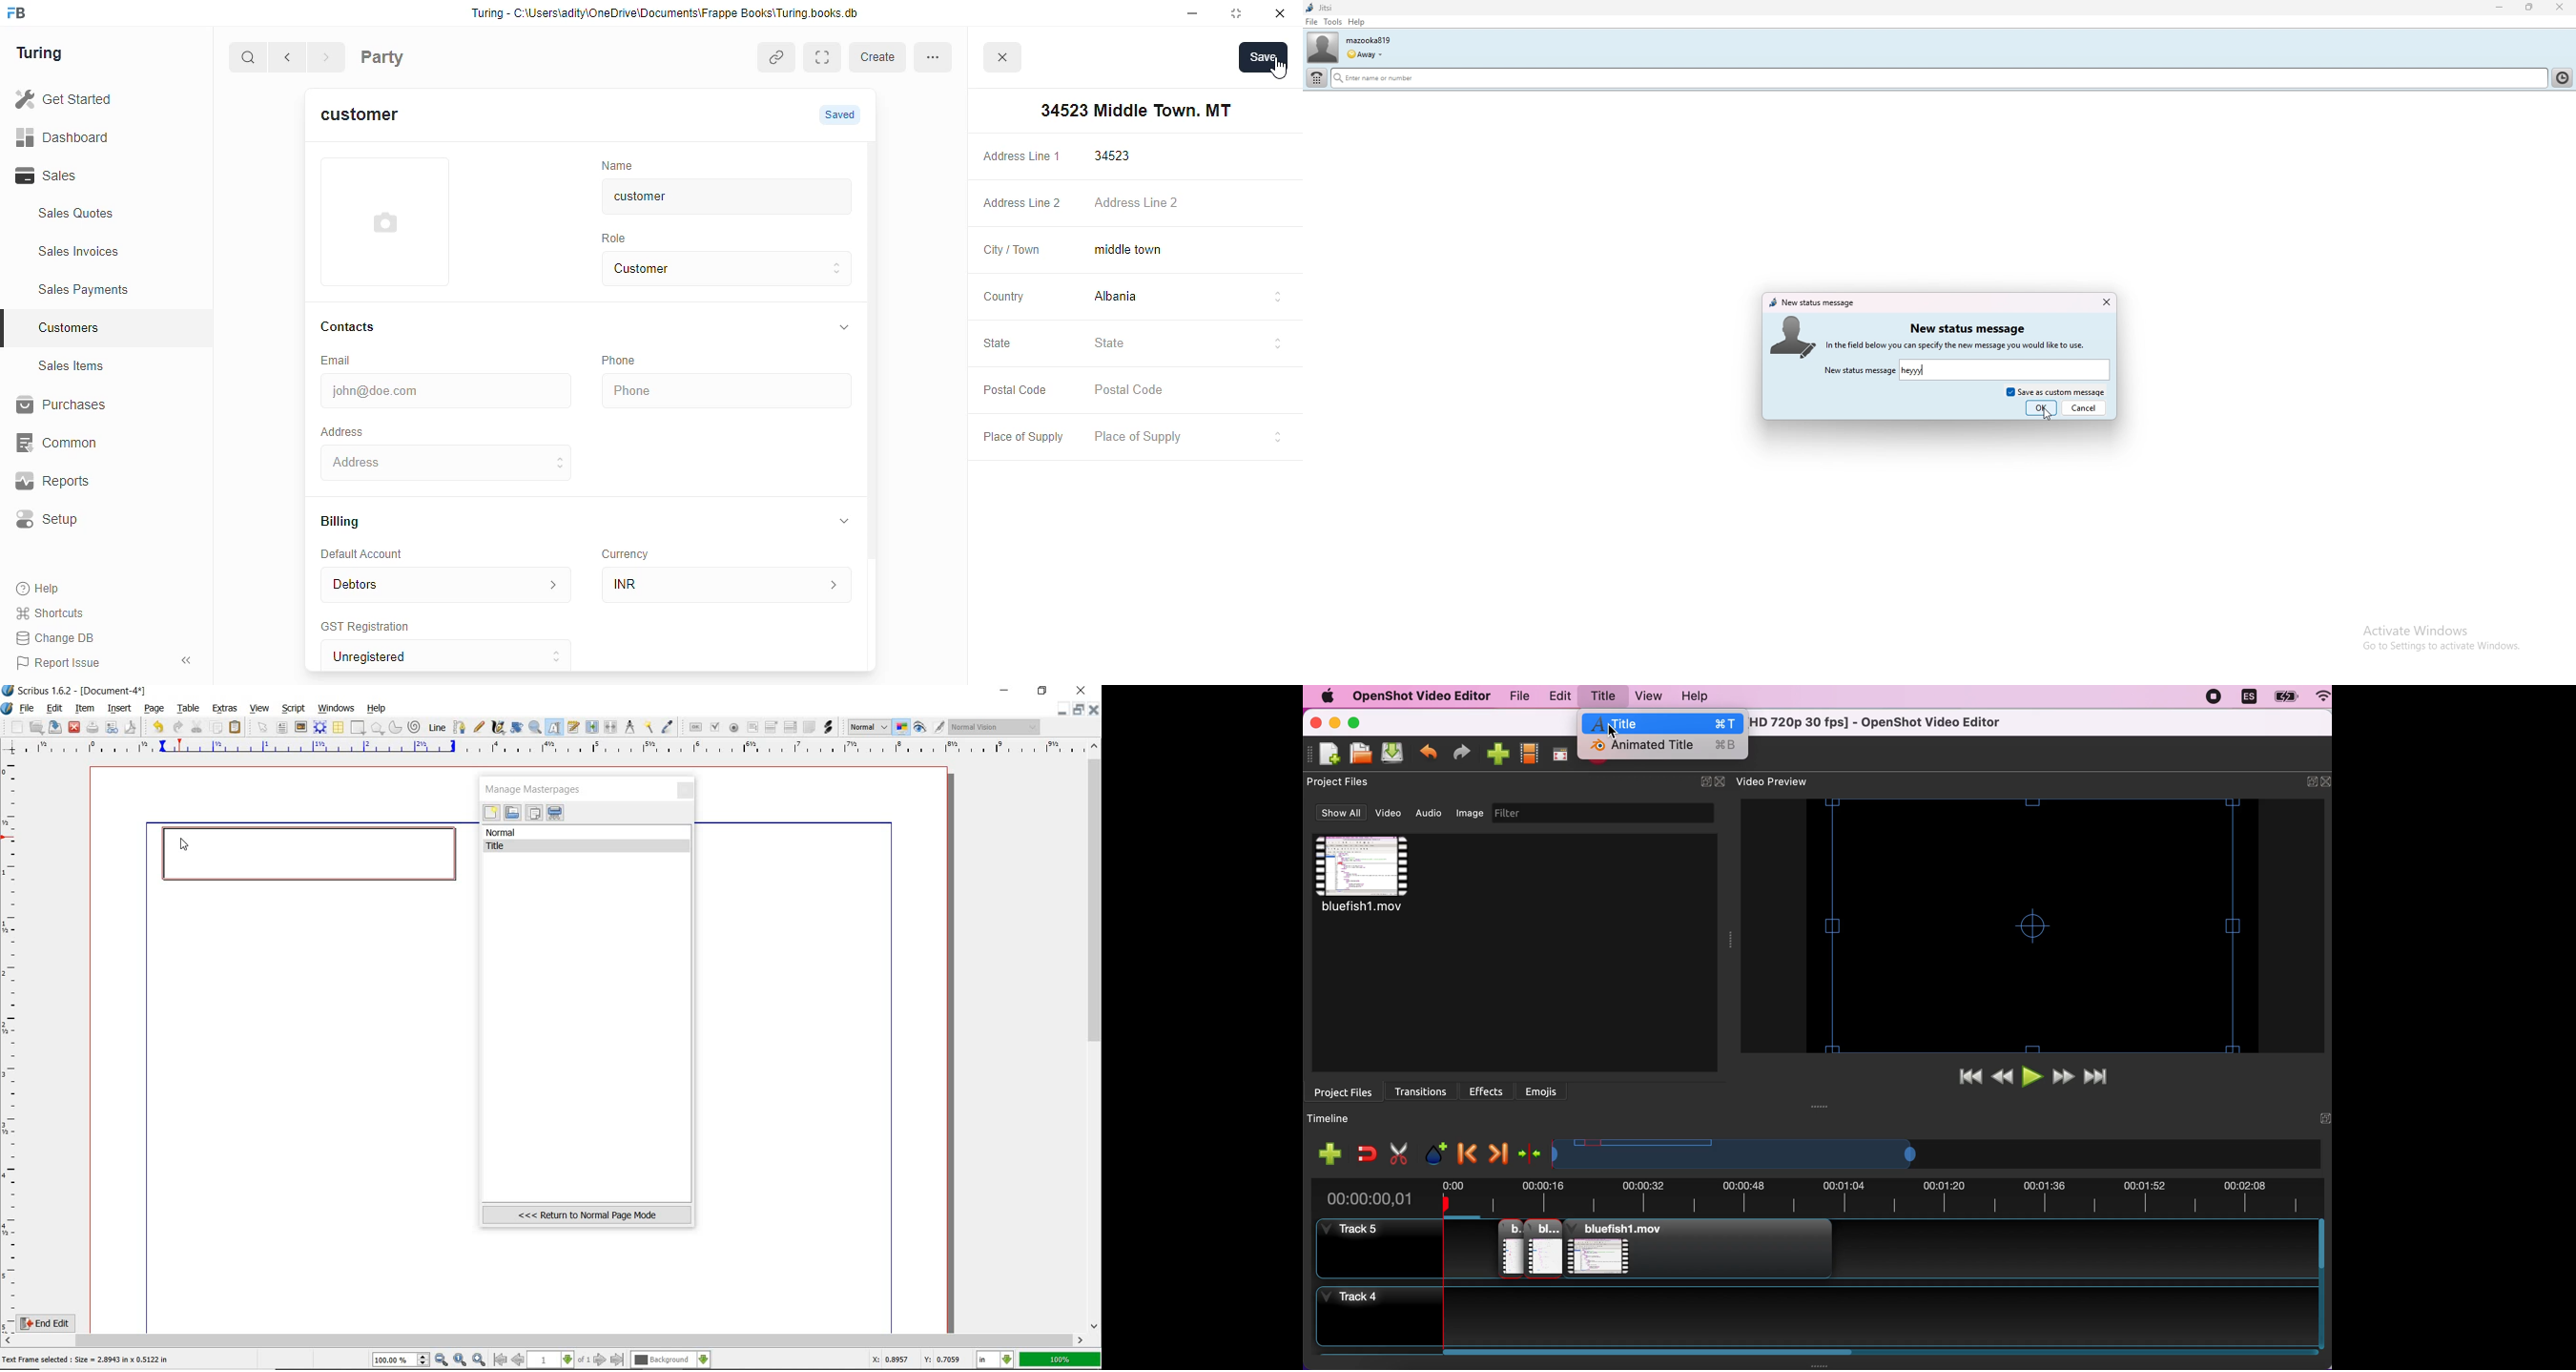 The image size is (2576, 1372). I want to click on Customers, so click(117, 325).